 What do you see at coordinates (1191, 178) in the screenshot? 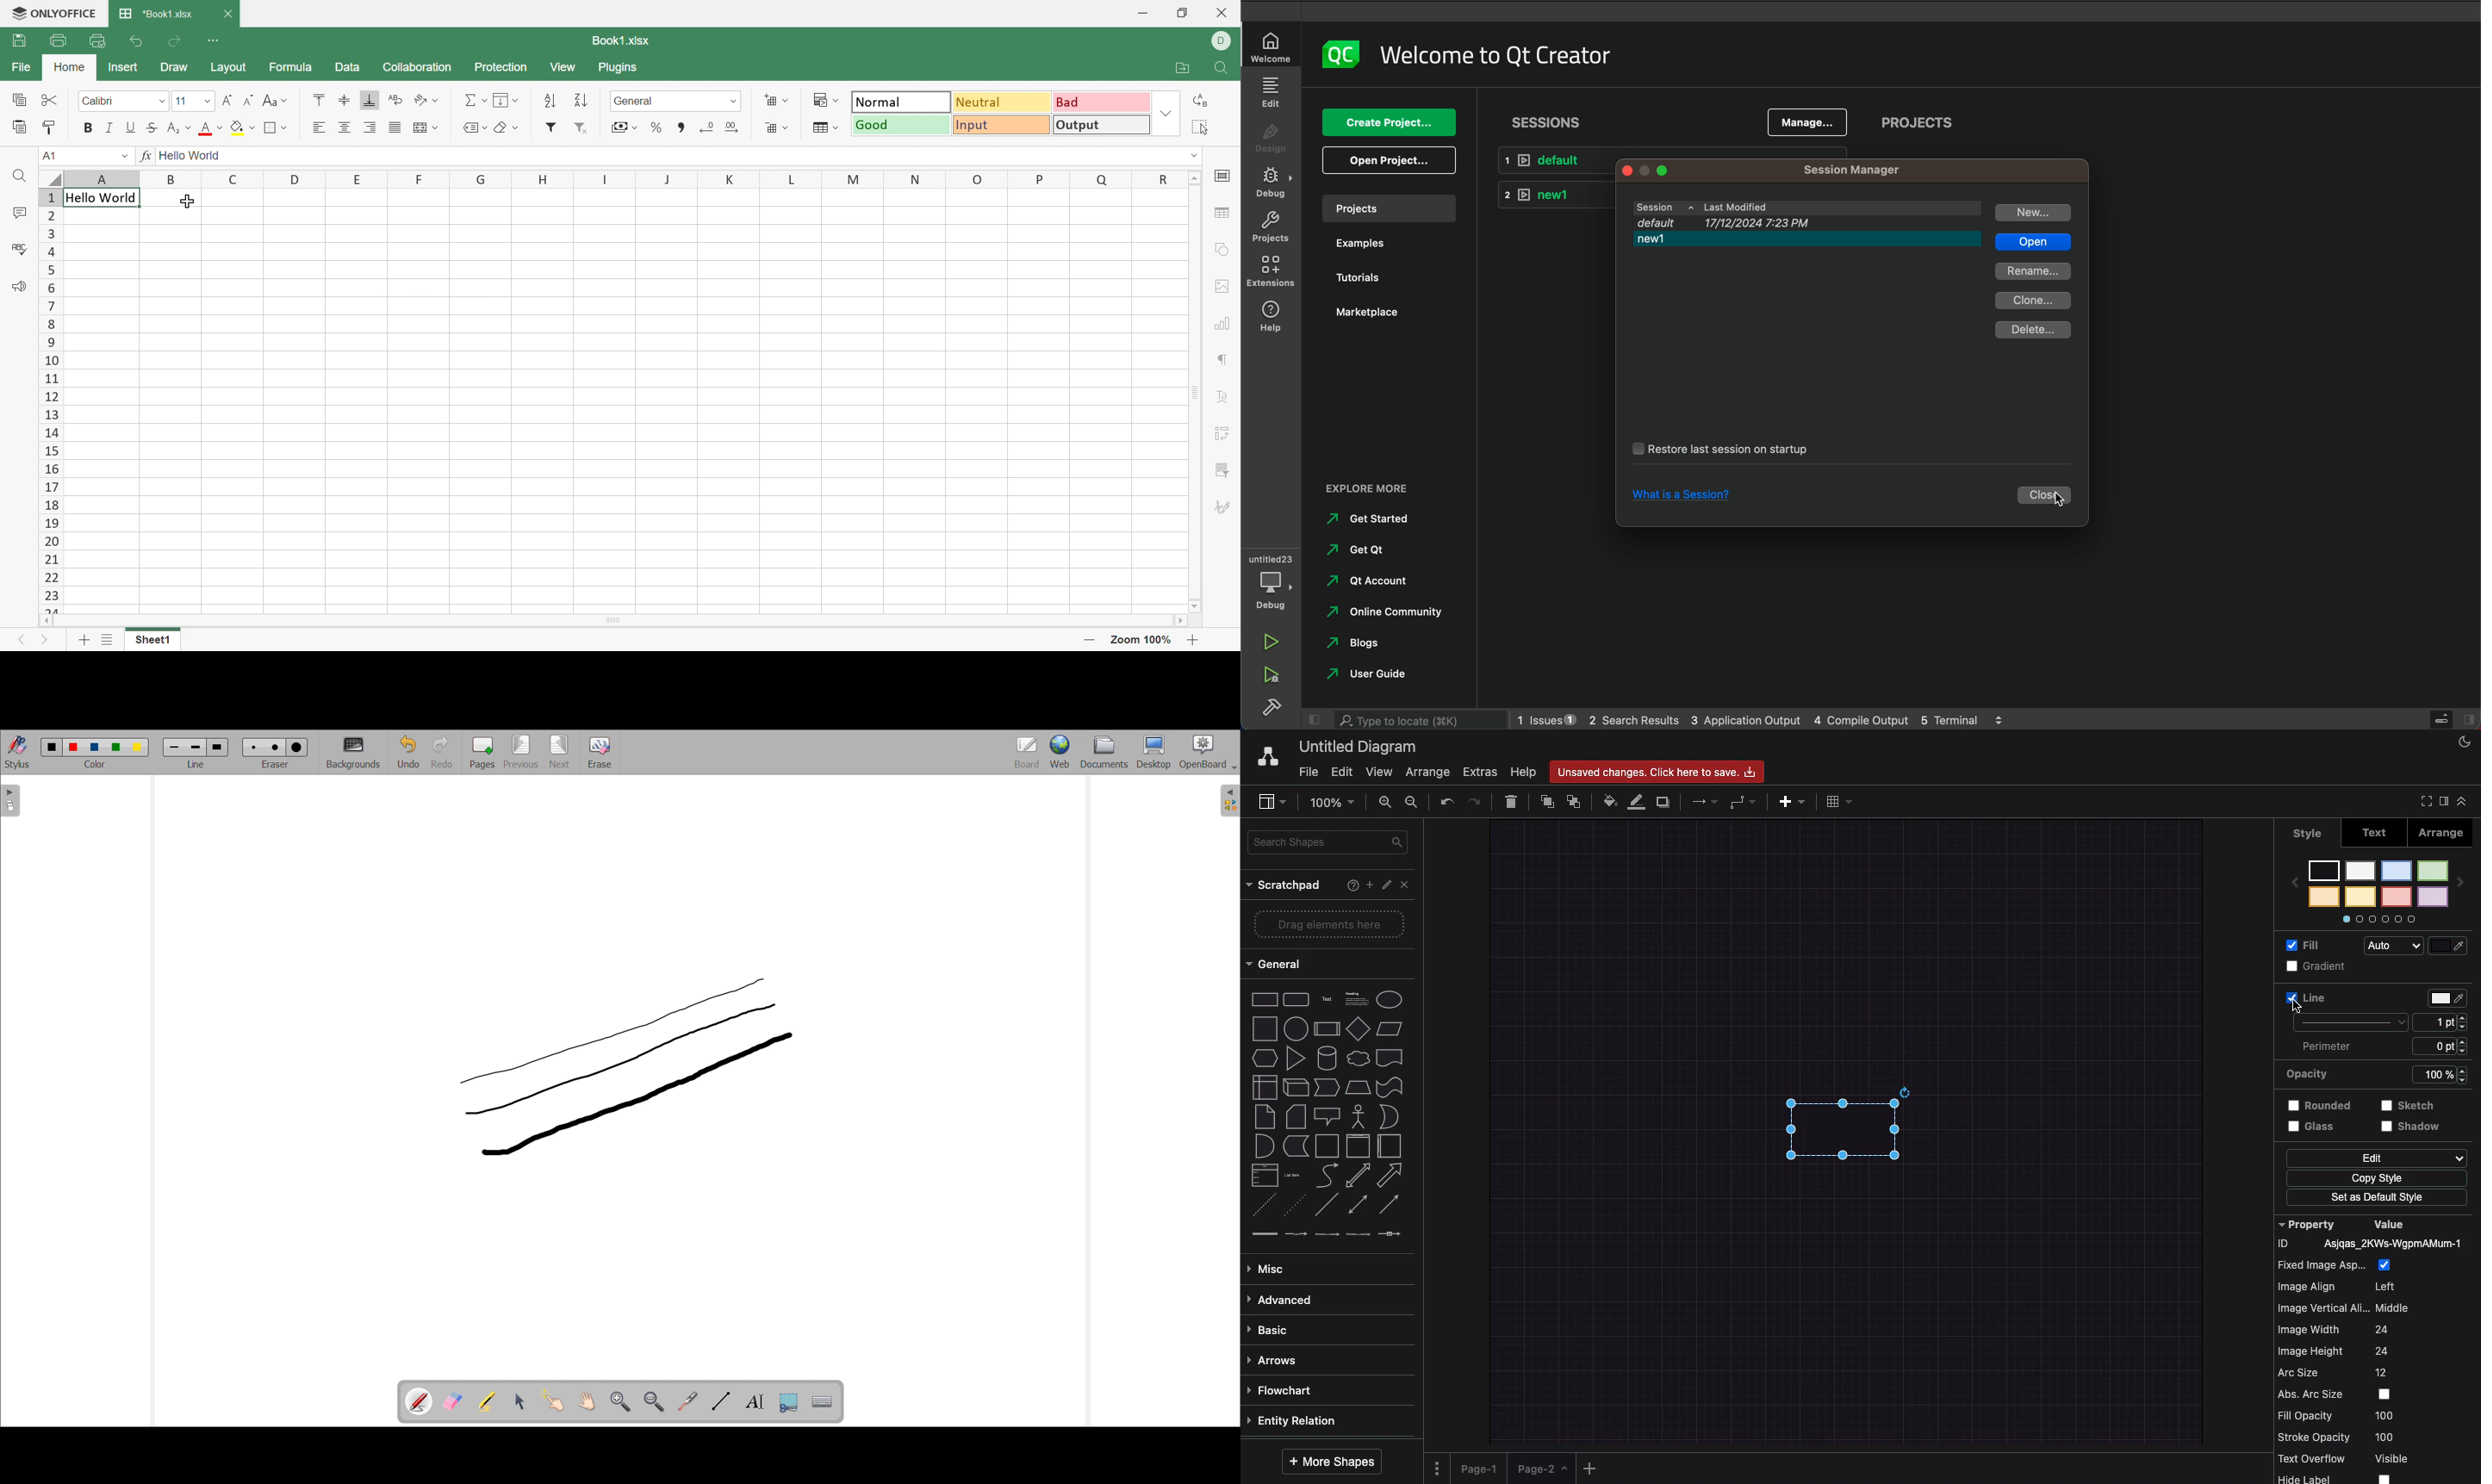
I see `Scroll Up` at bounding box center [1191, 178].